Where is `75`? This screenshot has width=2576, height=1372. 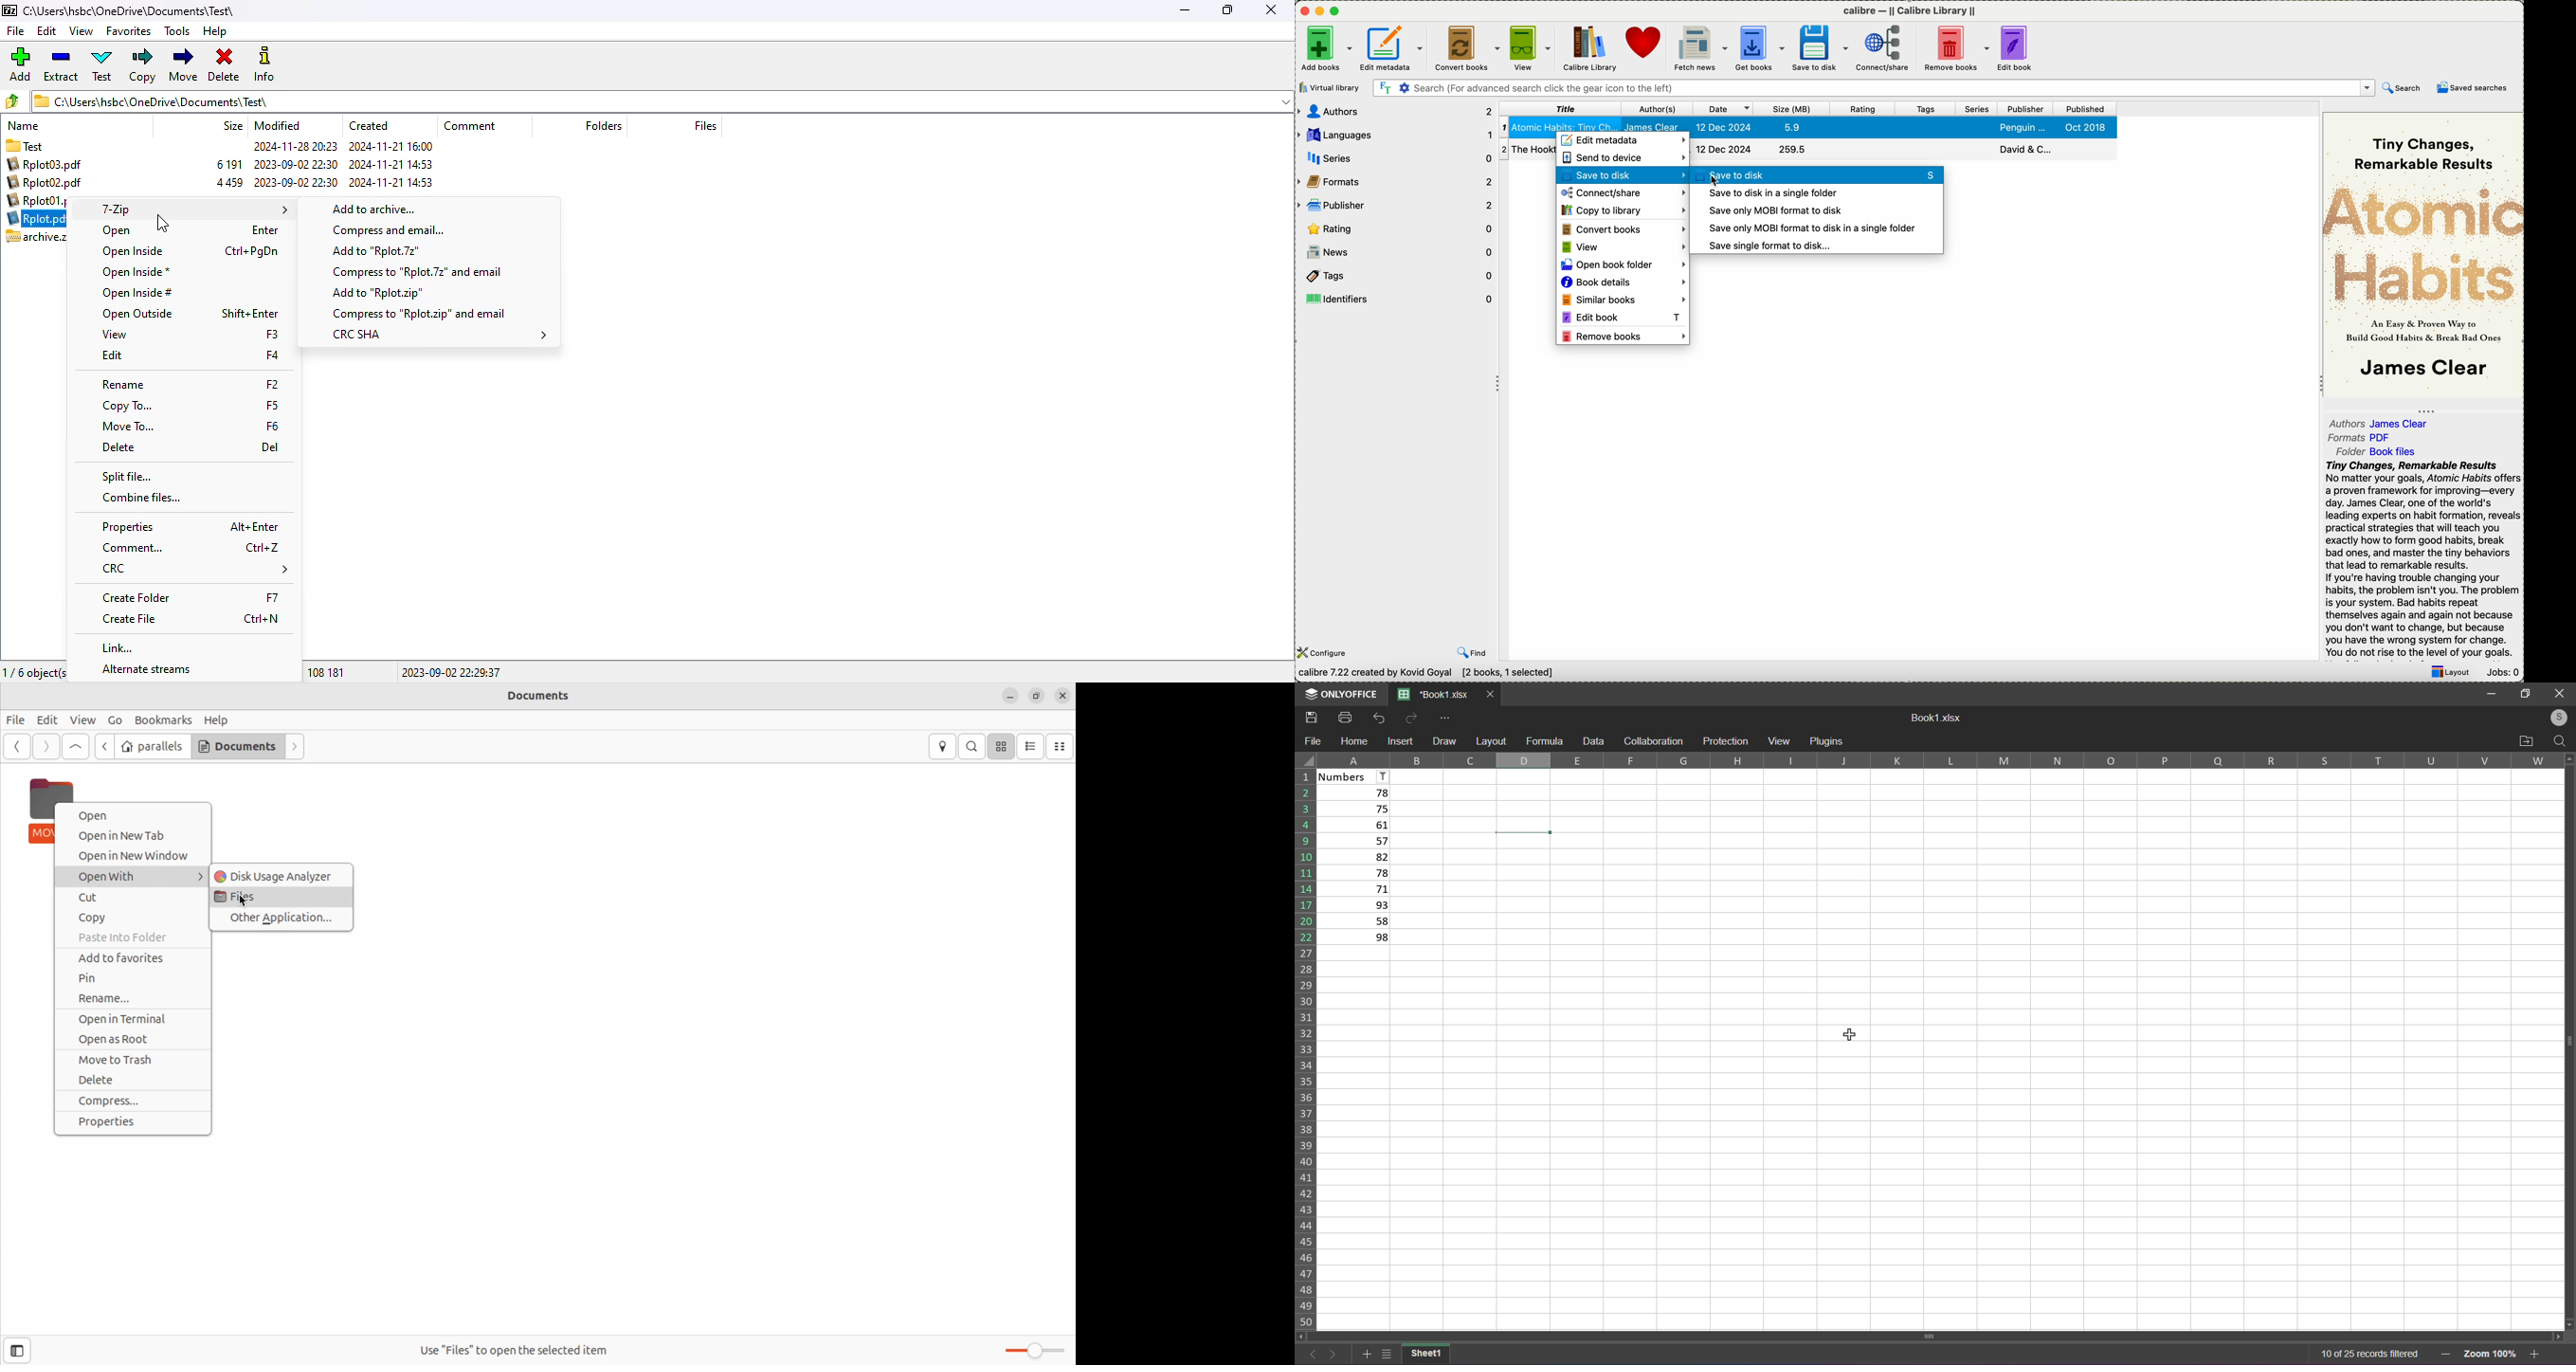 75 is located at coordinates (1355, 809).